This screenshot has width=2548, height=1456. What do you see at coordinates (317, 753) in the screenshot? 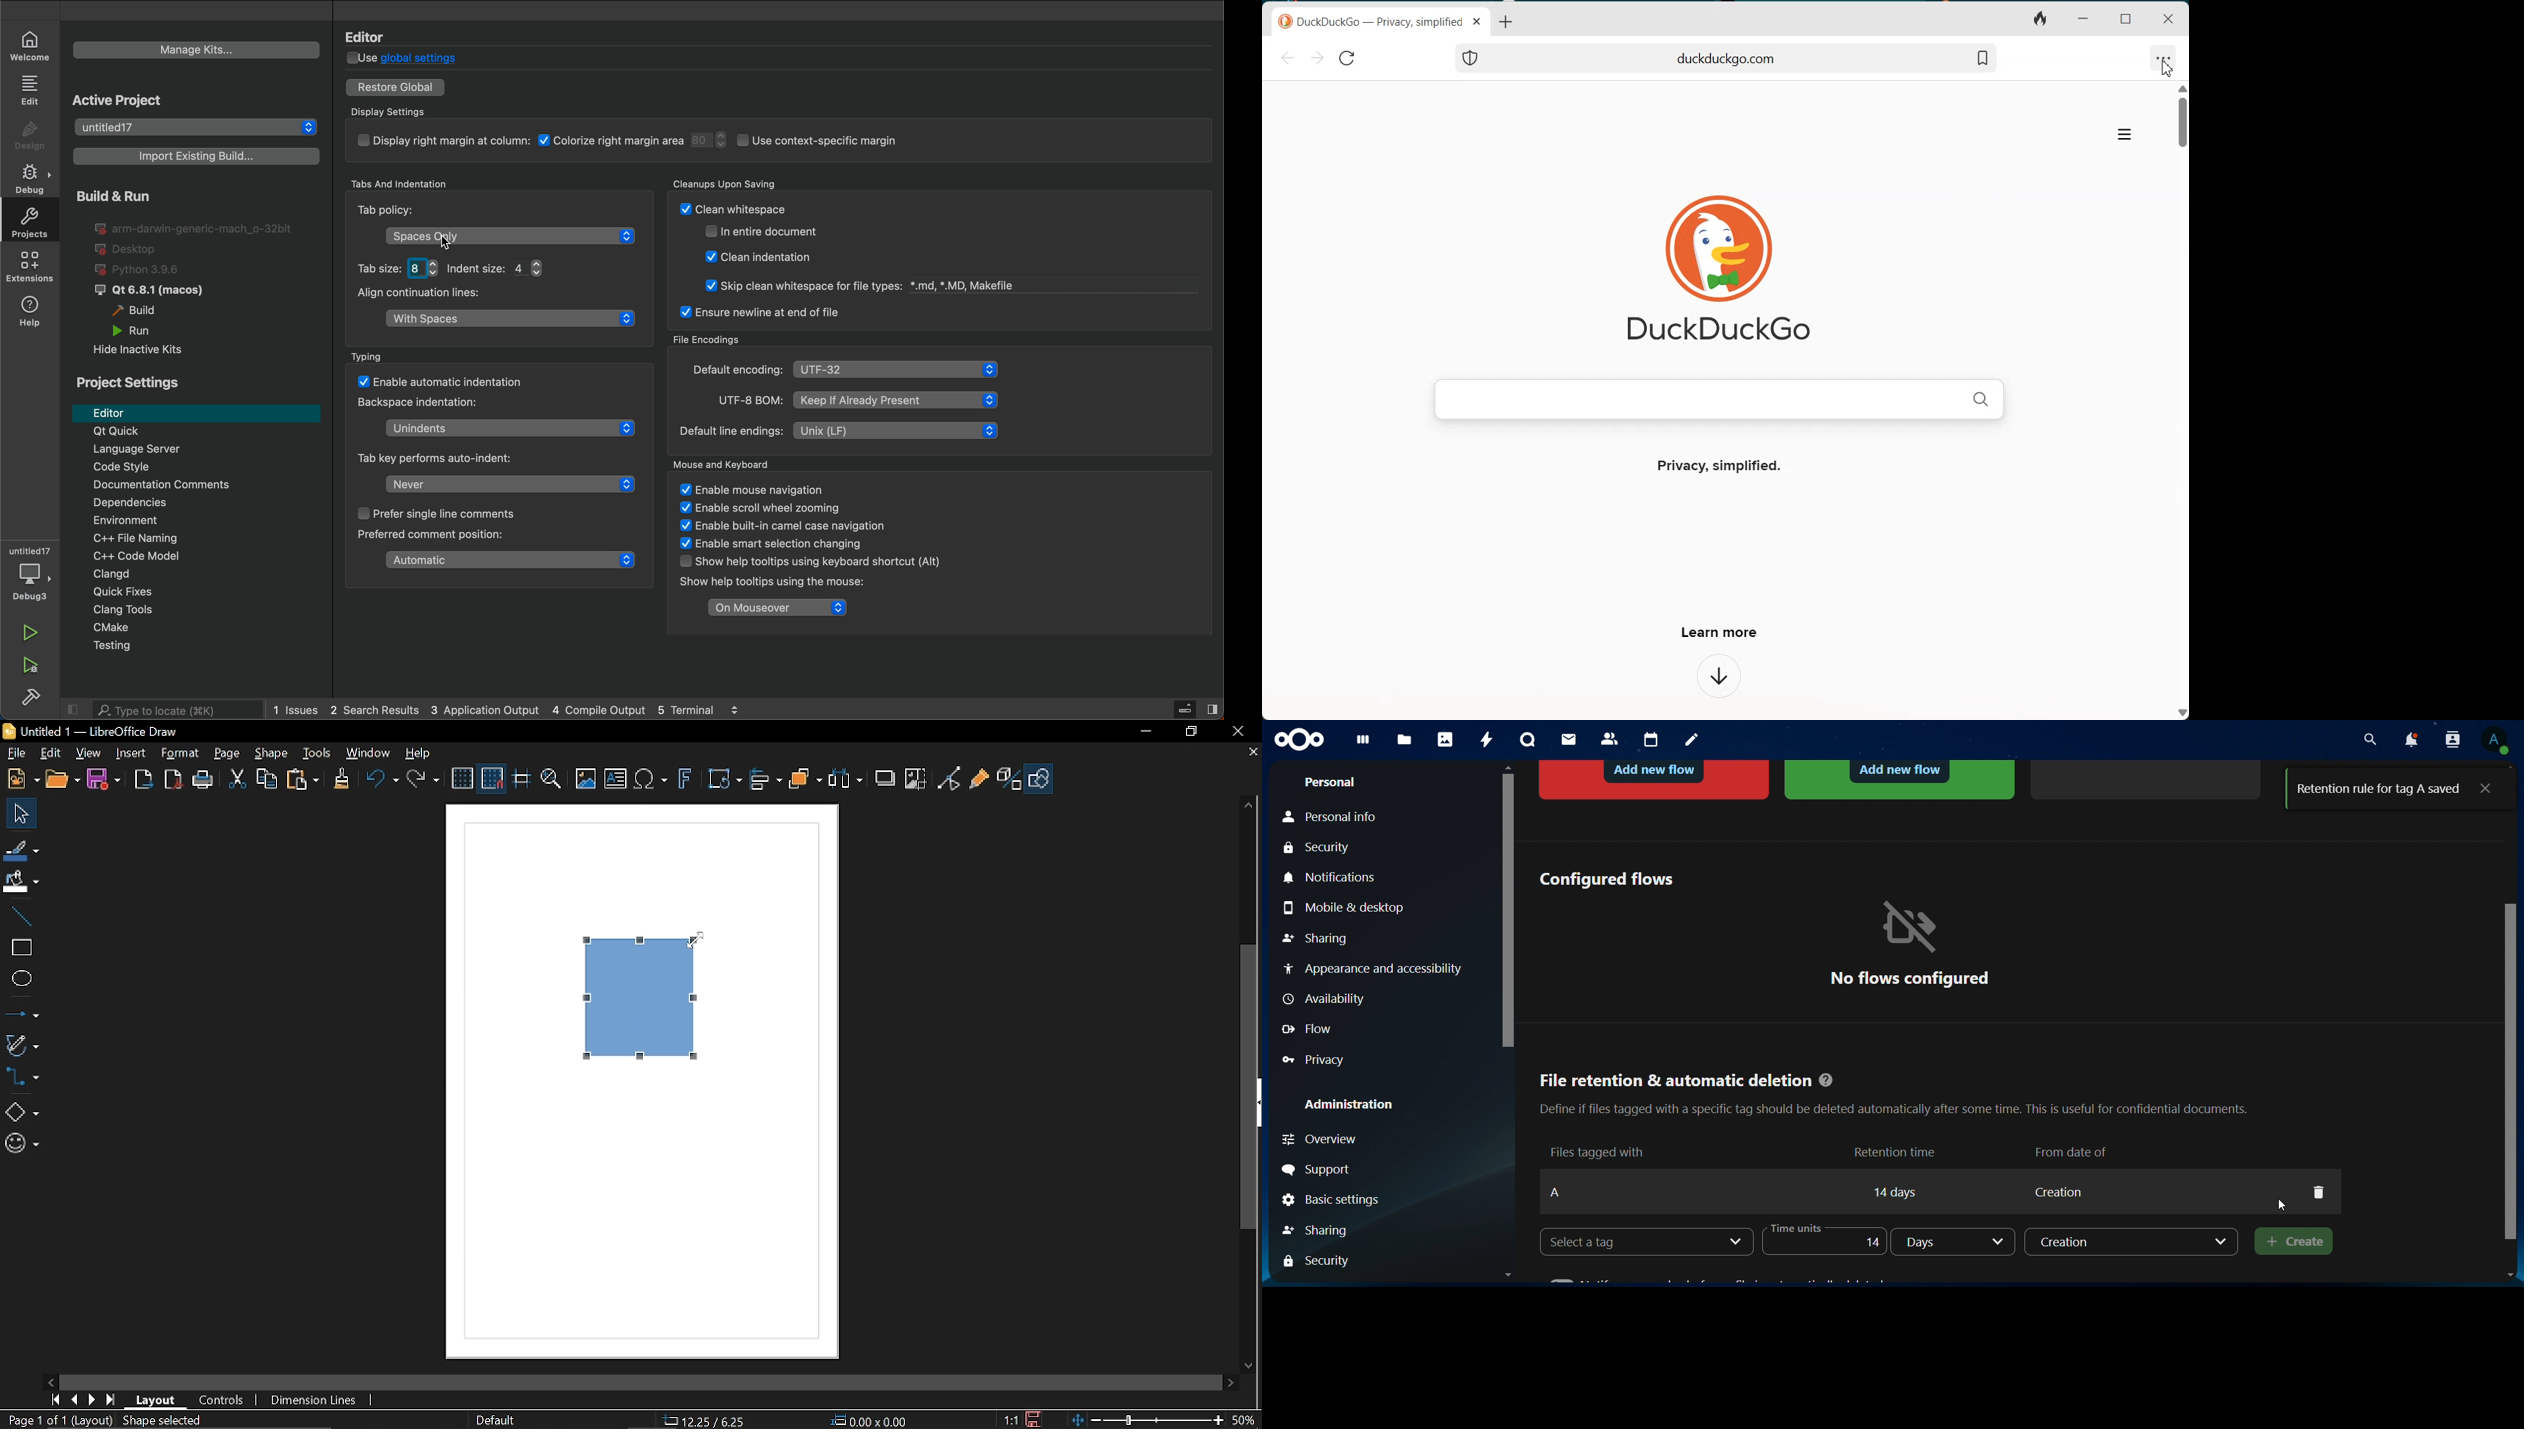
I see `Tools` at bounding box center [317, 753].